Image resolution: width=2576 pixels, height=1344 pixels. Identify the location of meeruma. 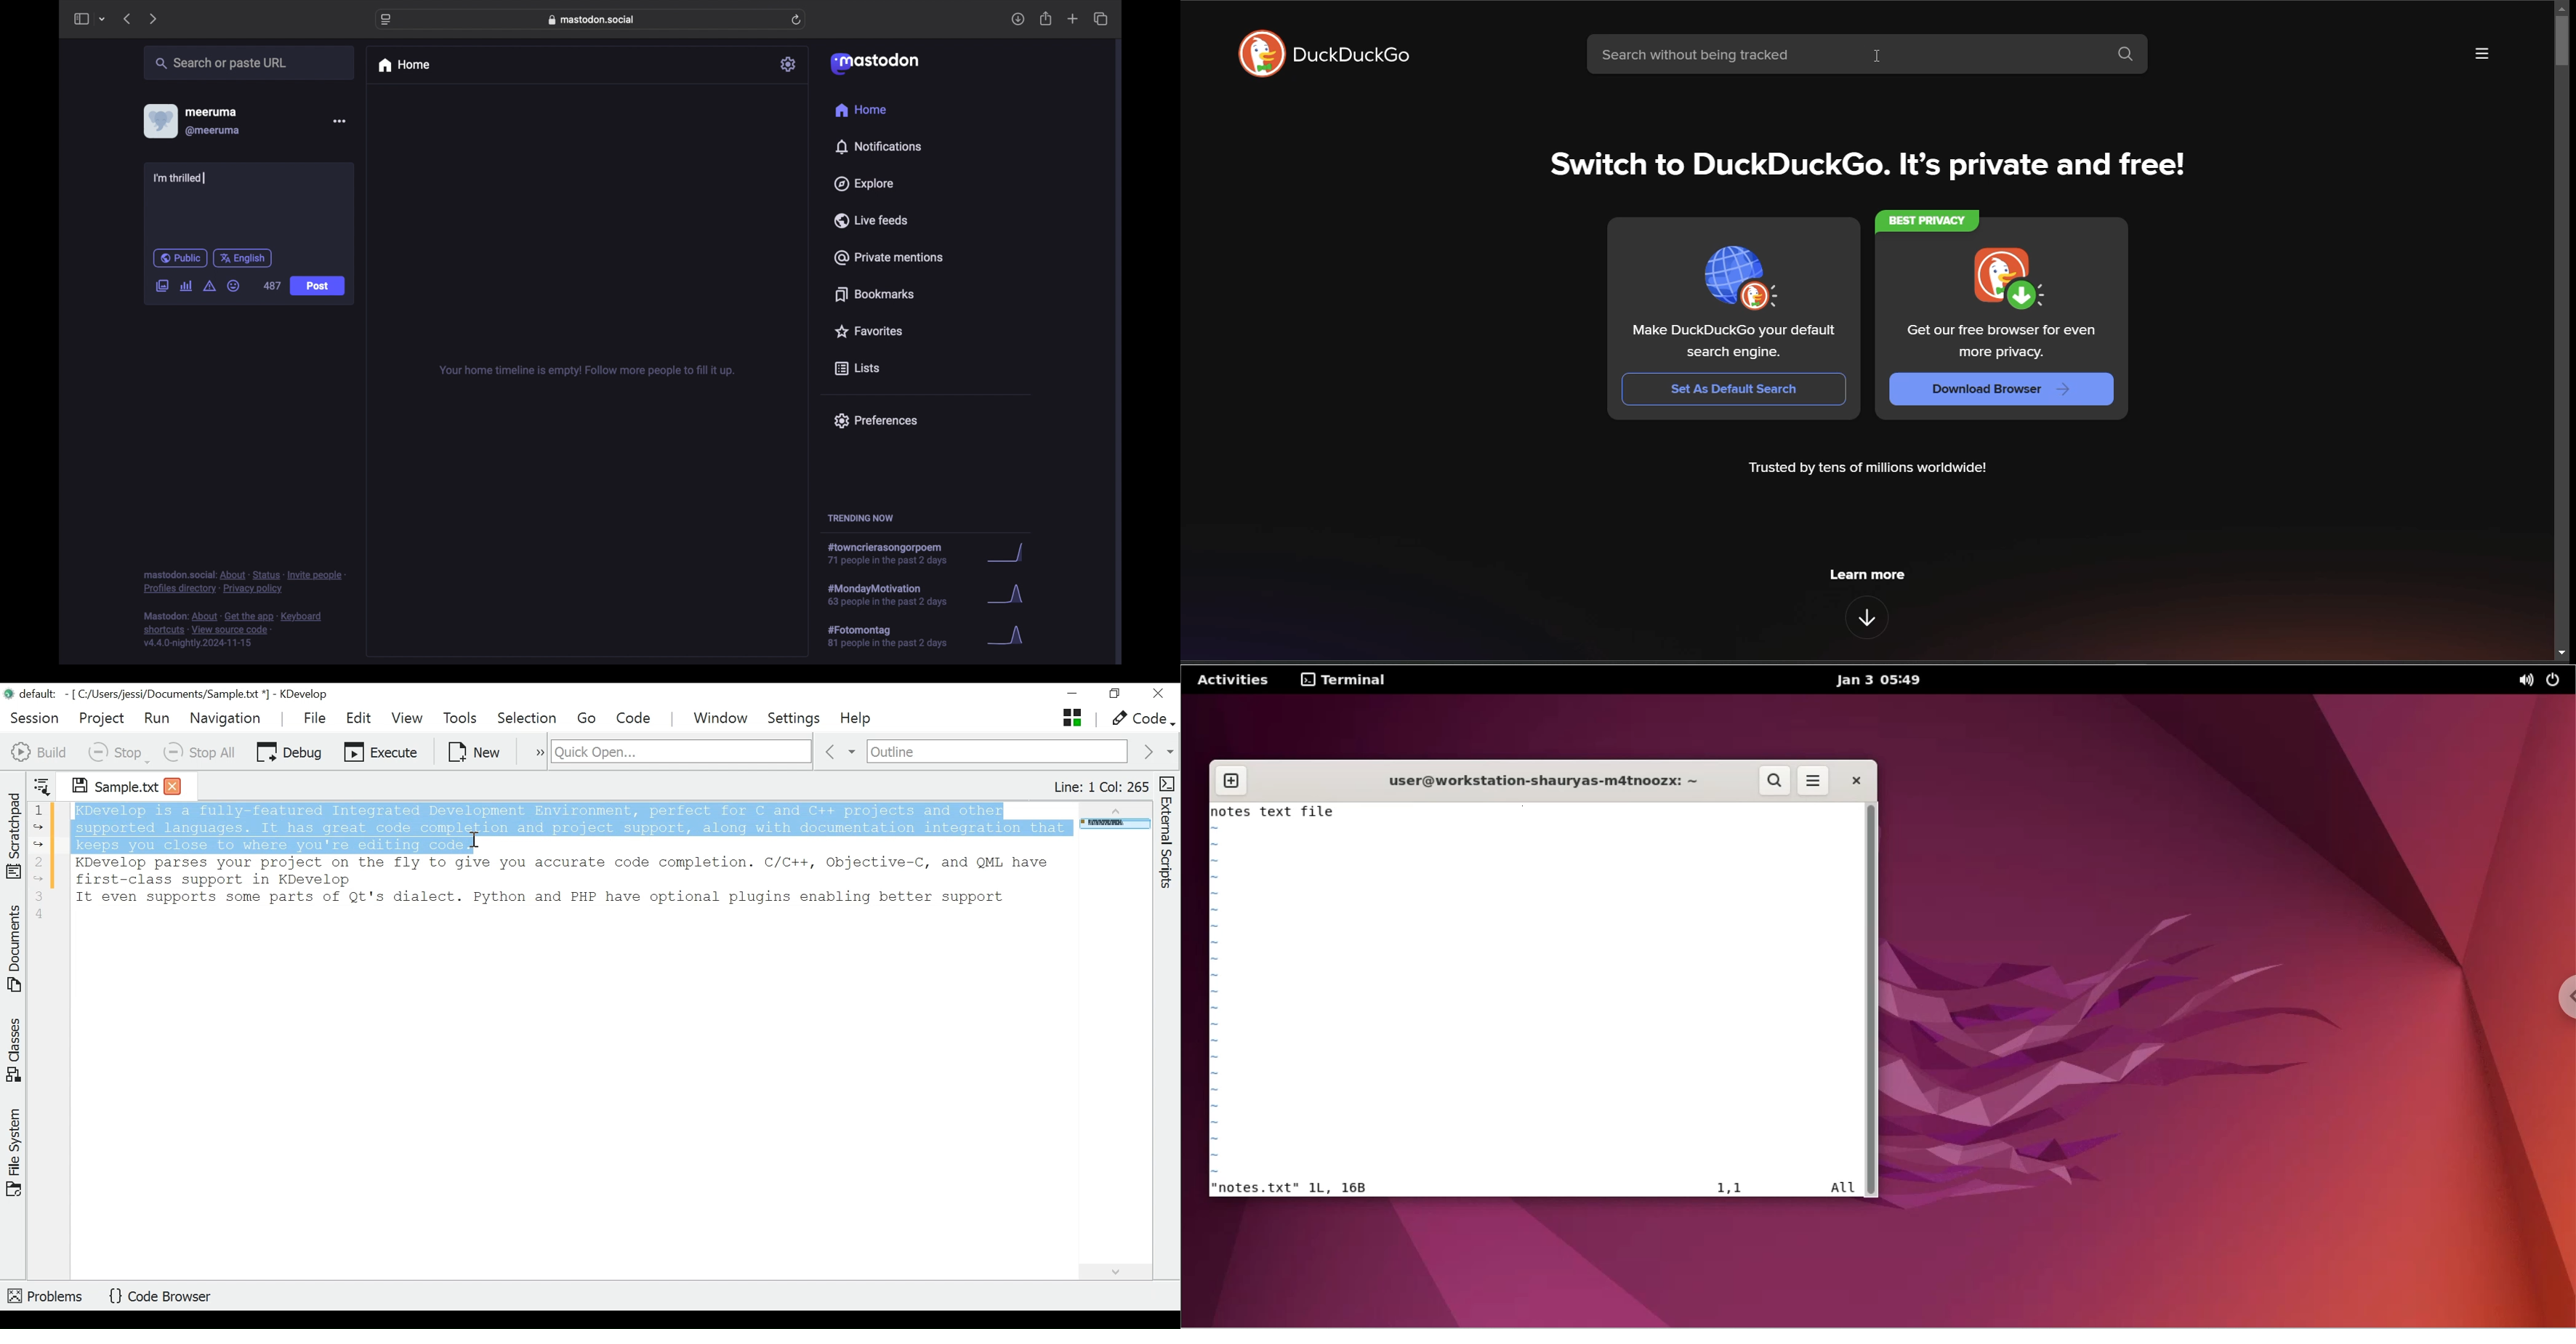
(211, 112).